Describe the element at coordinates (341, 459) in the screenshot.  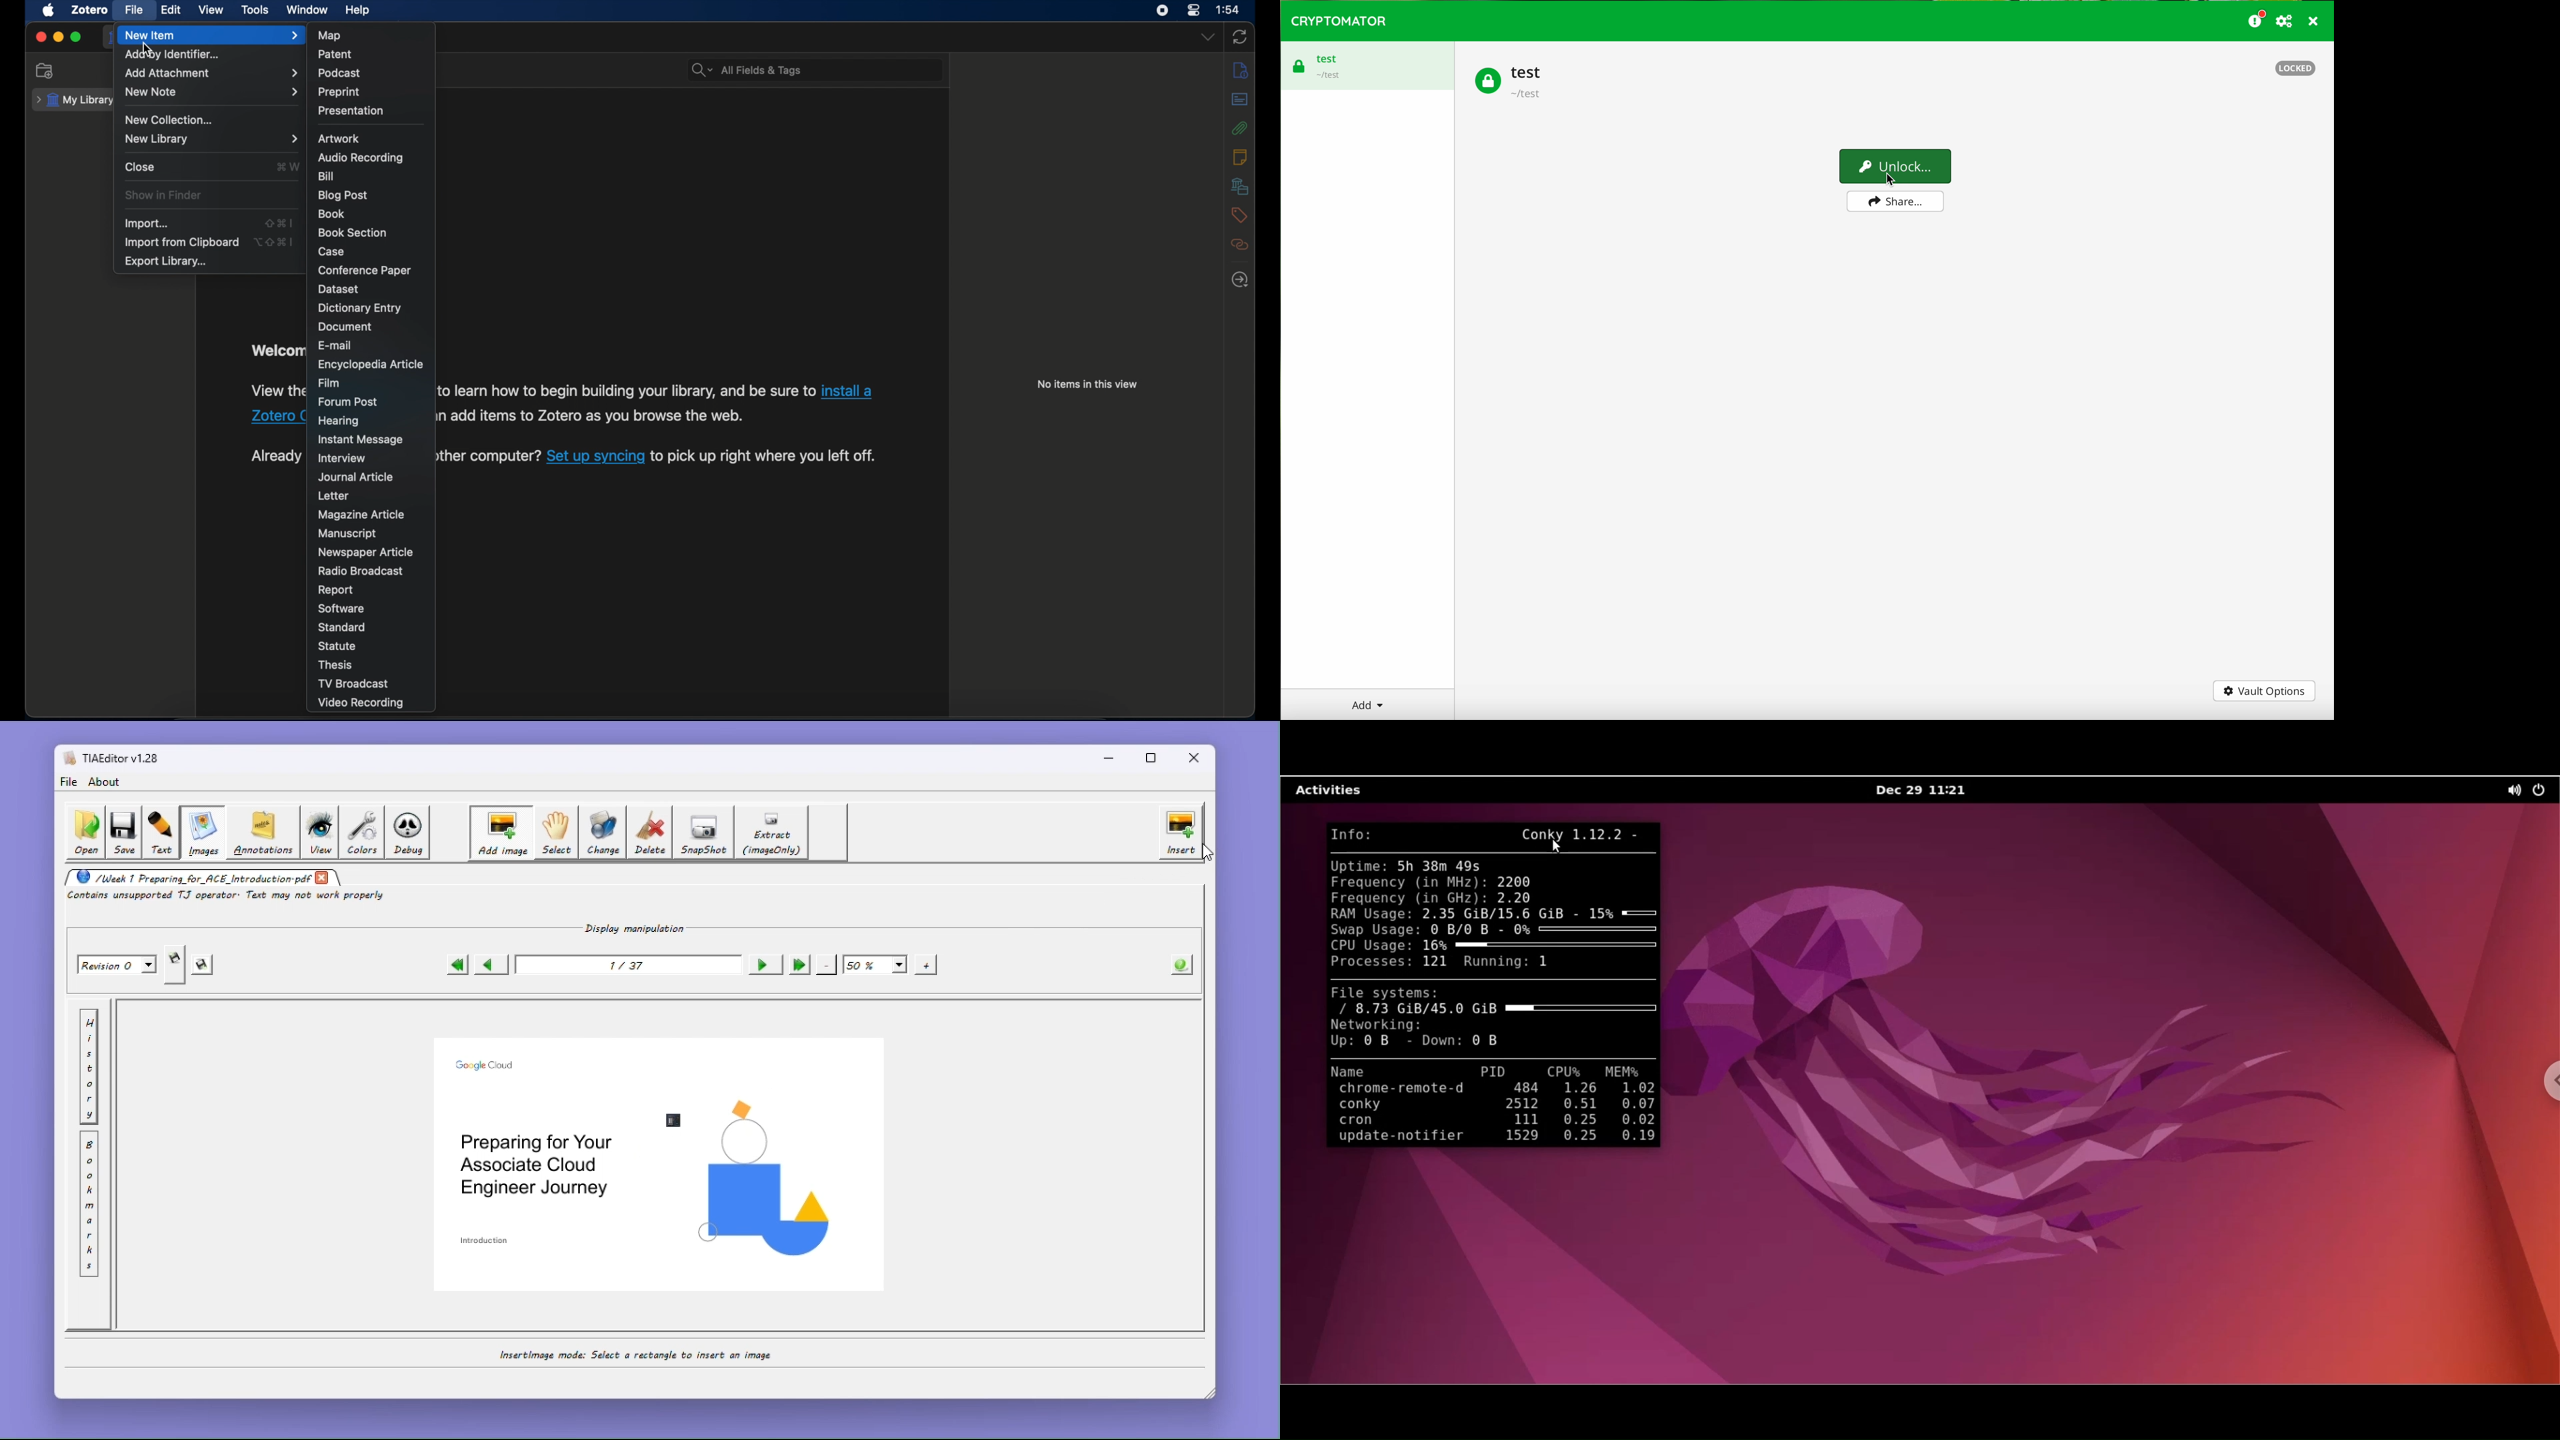
I see `interview` at that location.